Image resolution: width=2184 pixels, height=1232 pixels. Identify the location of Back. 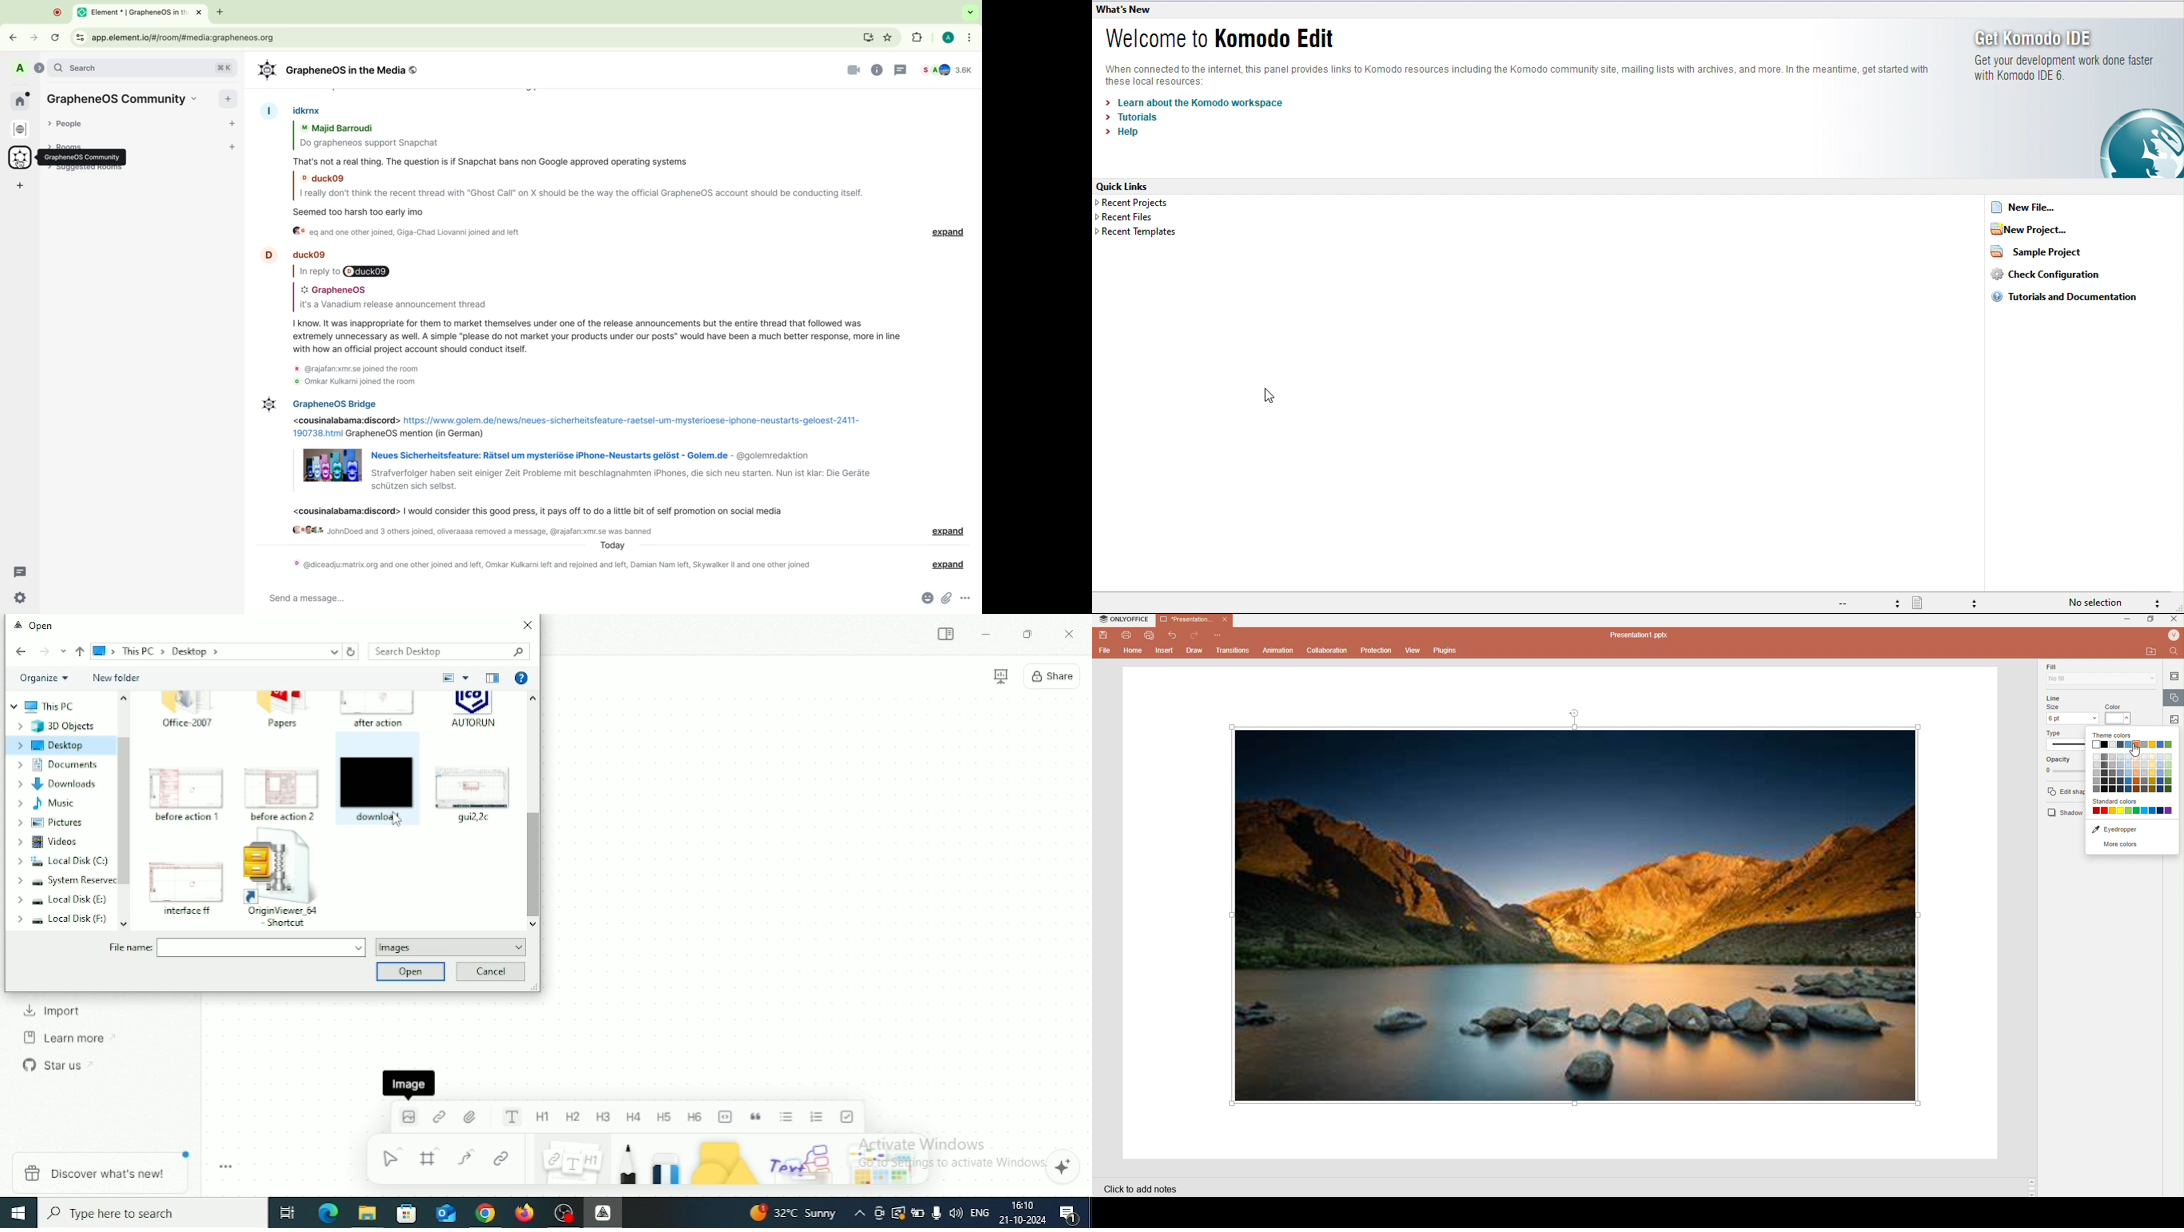
(21, 652).